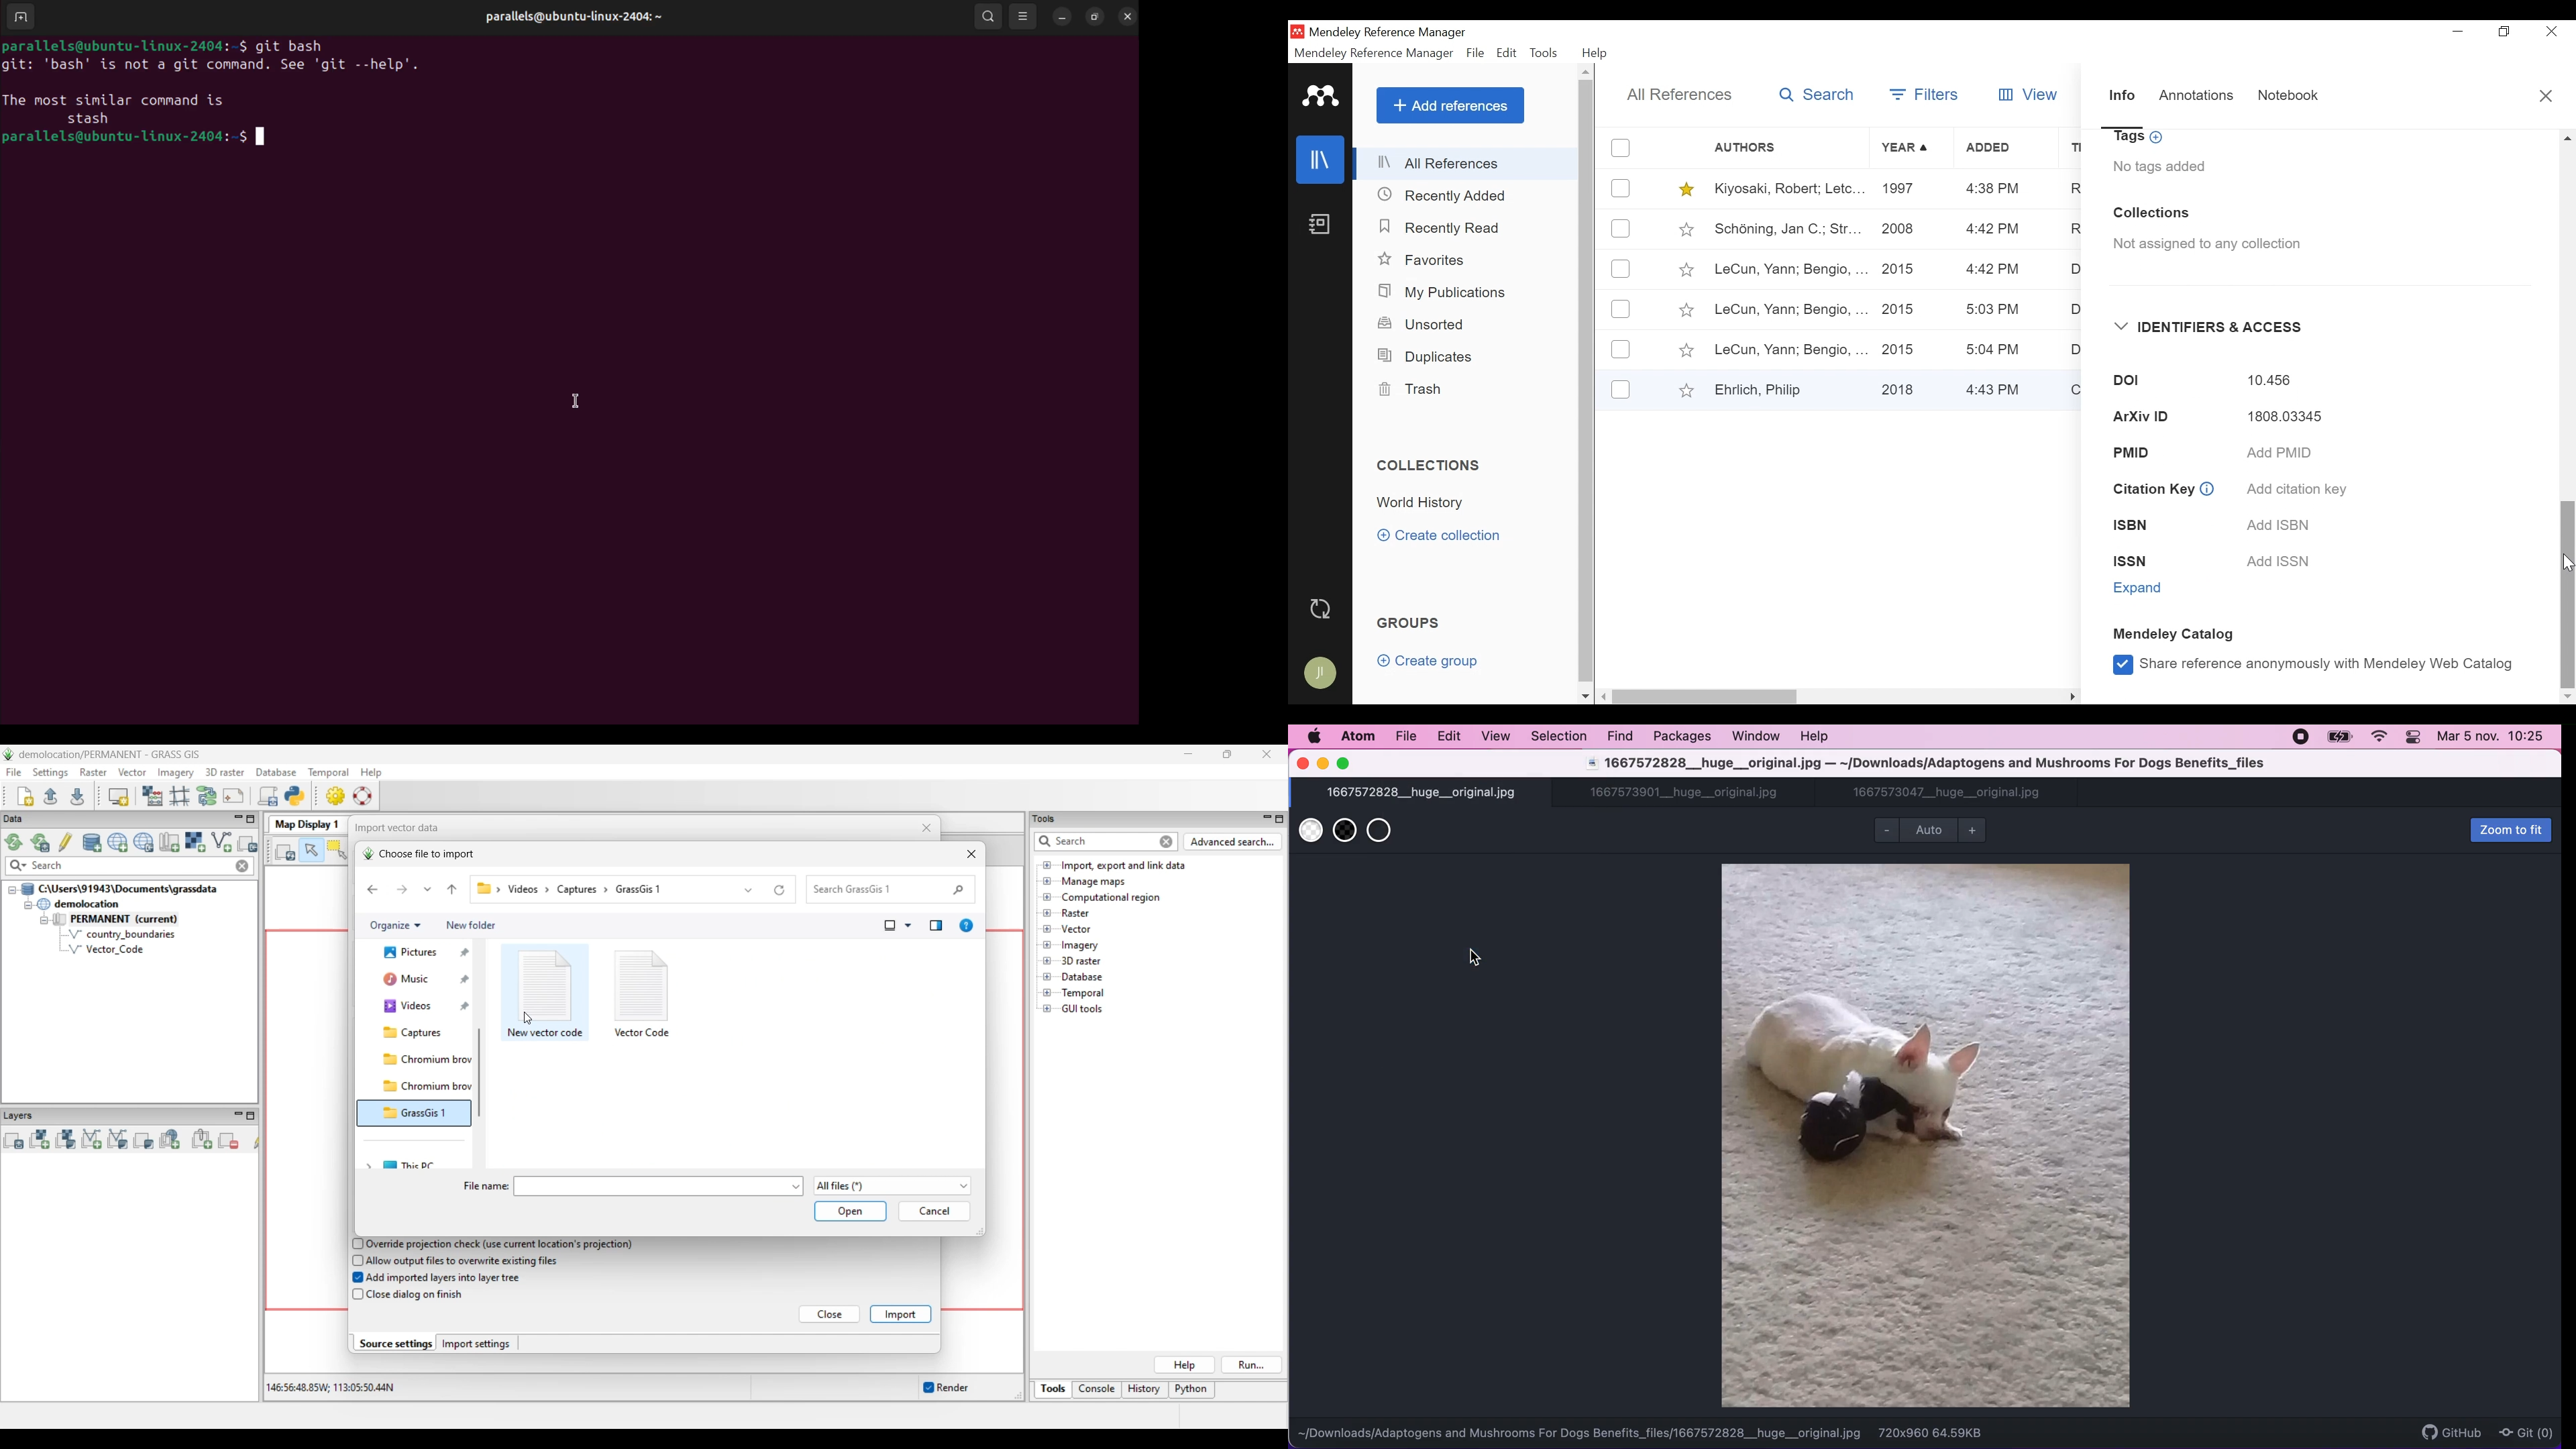  Describe the element at coordinates (1477, 53) in the screenshot. I see `File` at that location.